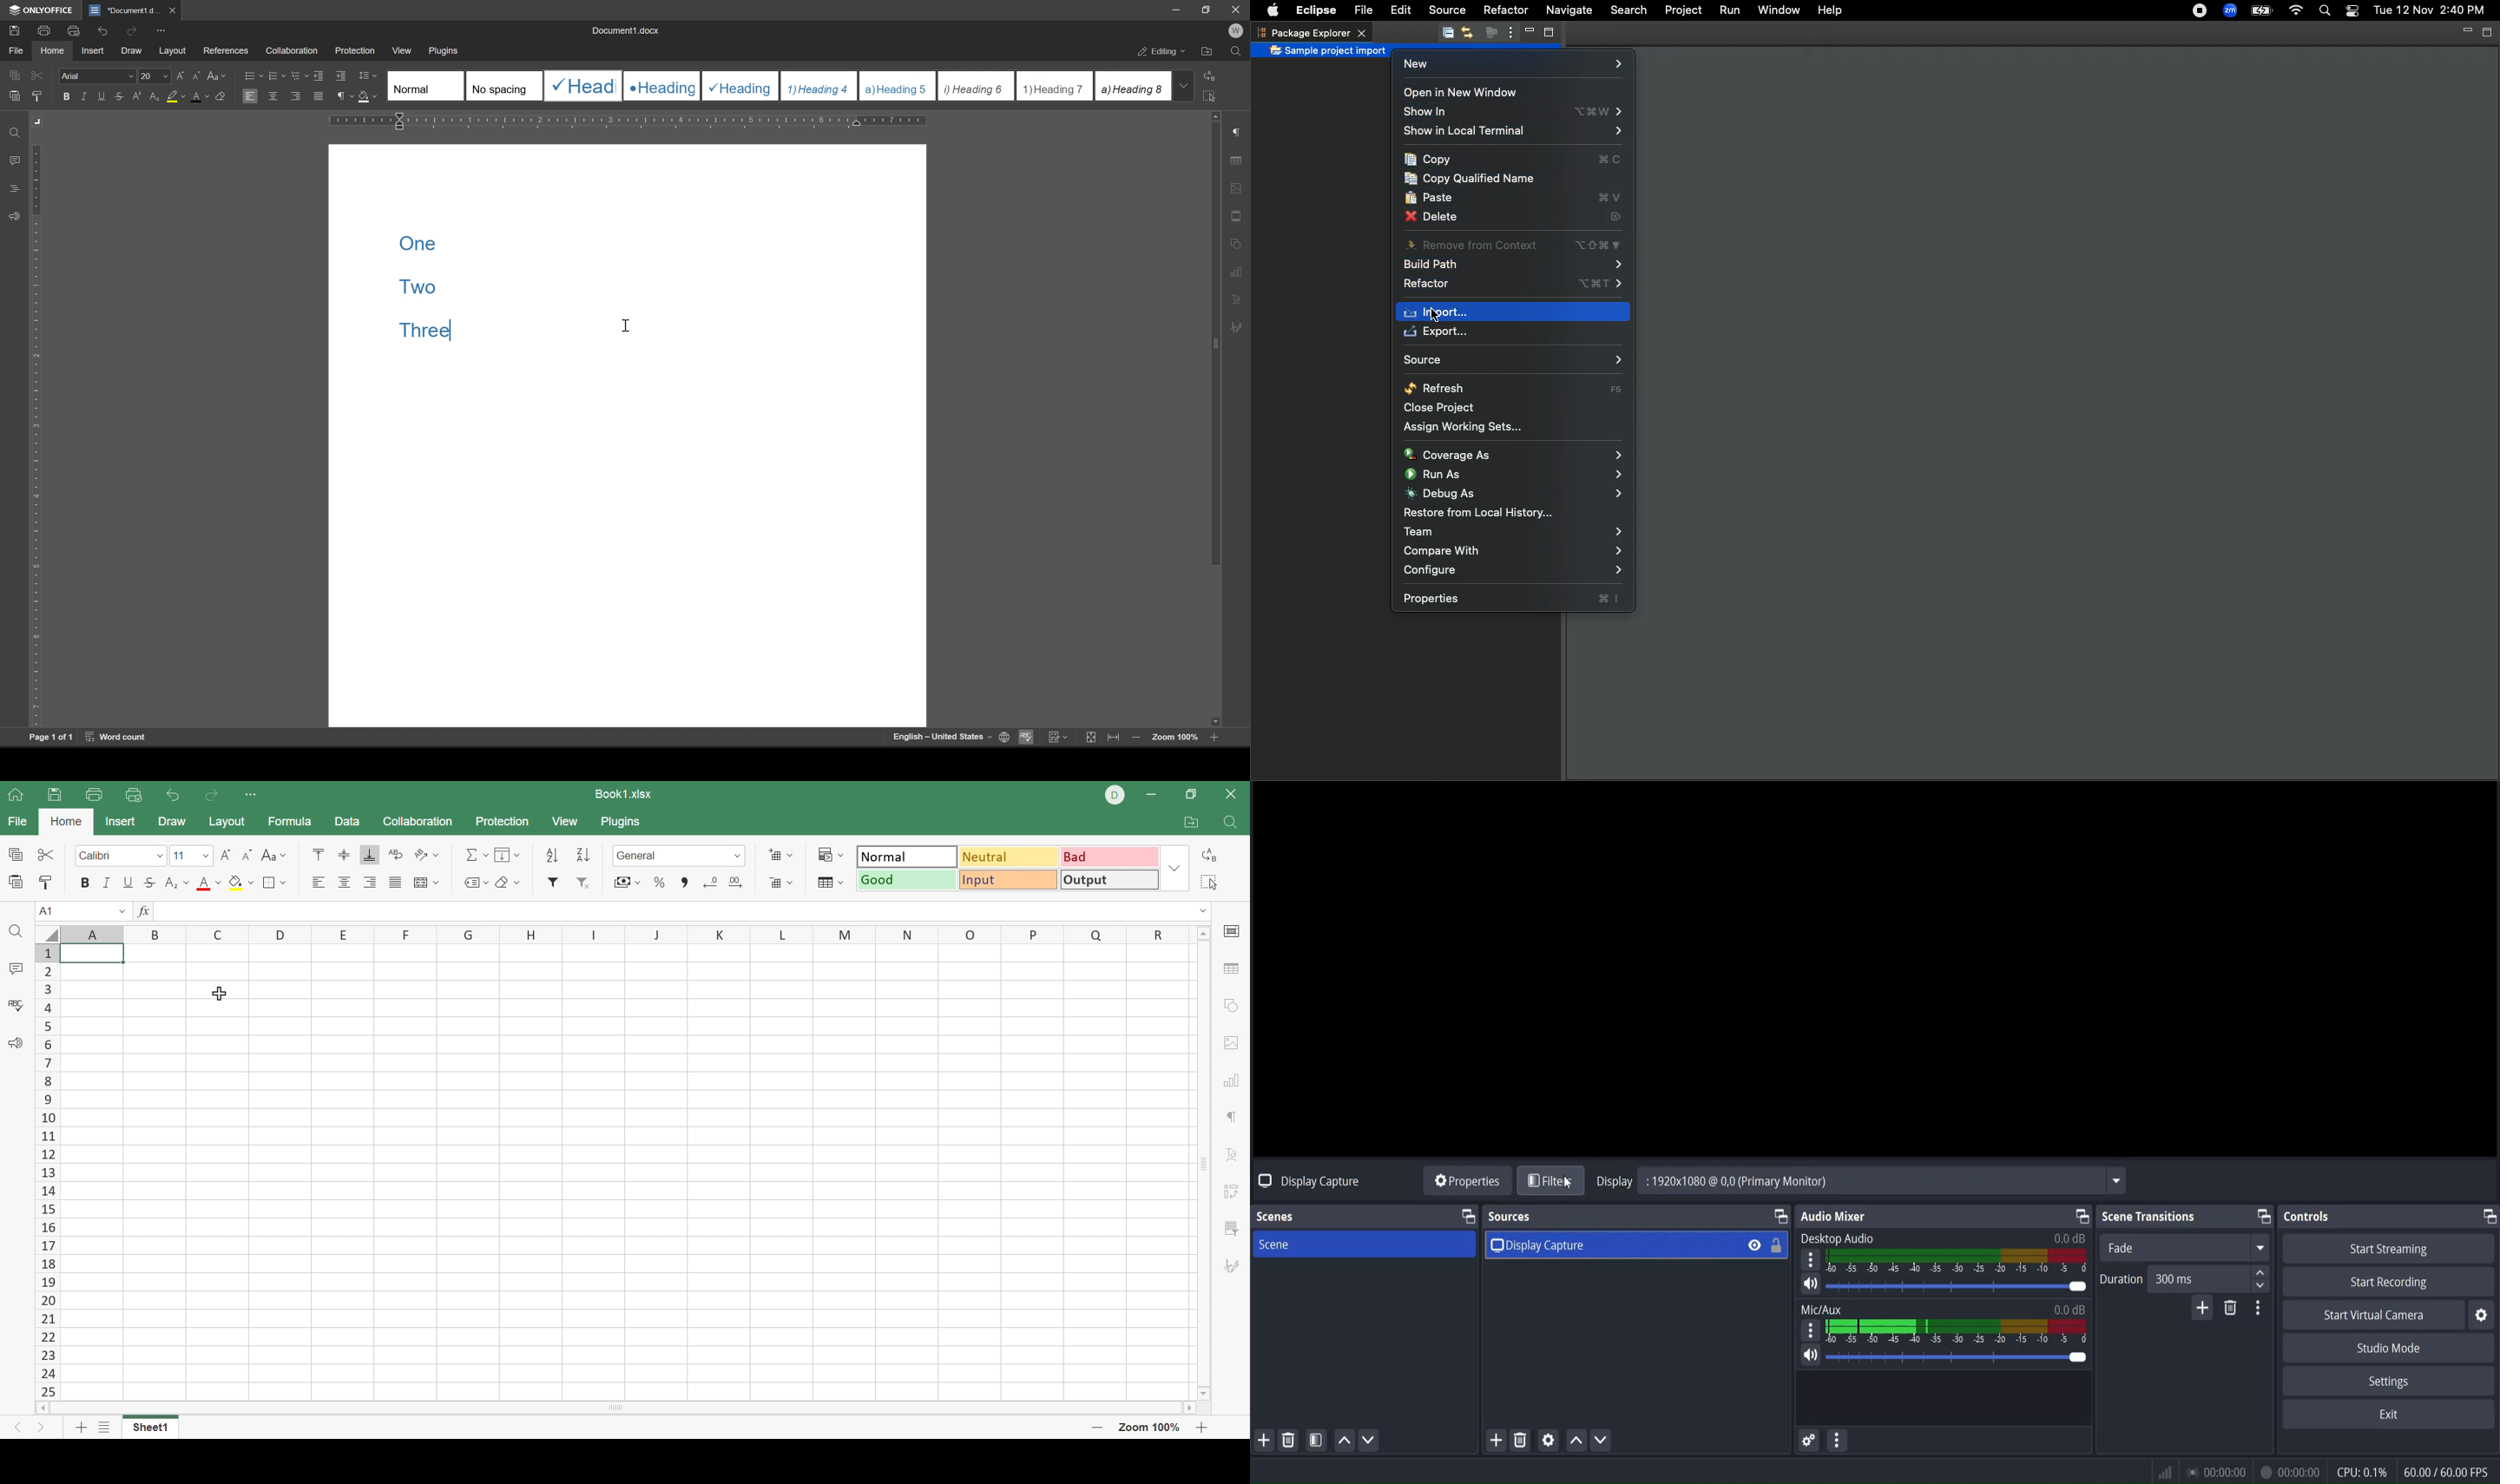 This screenshot has height=1484, width=2520. What do you see at coordinates (47, 882) in the screenshot?
I see `Copy style` at bounding box center [47, 882].